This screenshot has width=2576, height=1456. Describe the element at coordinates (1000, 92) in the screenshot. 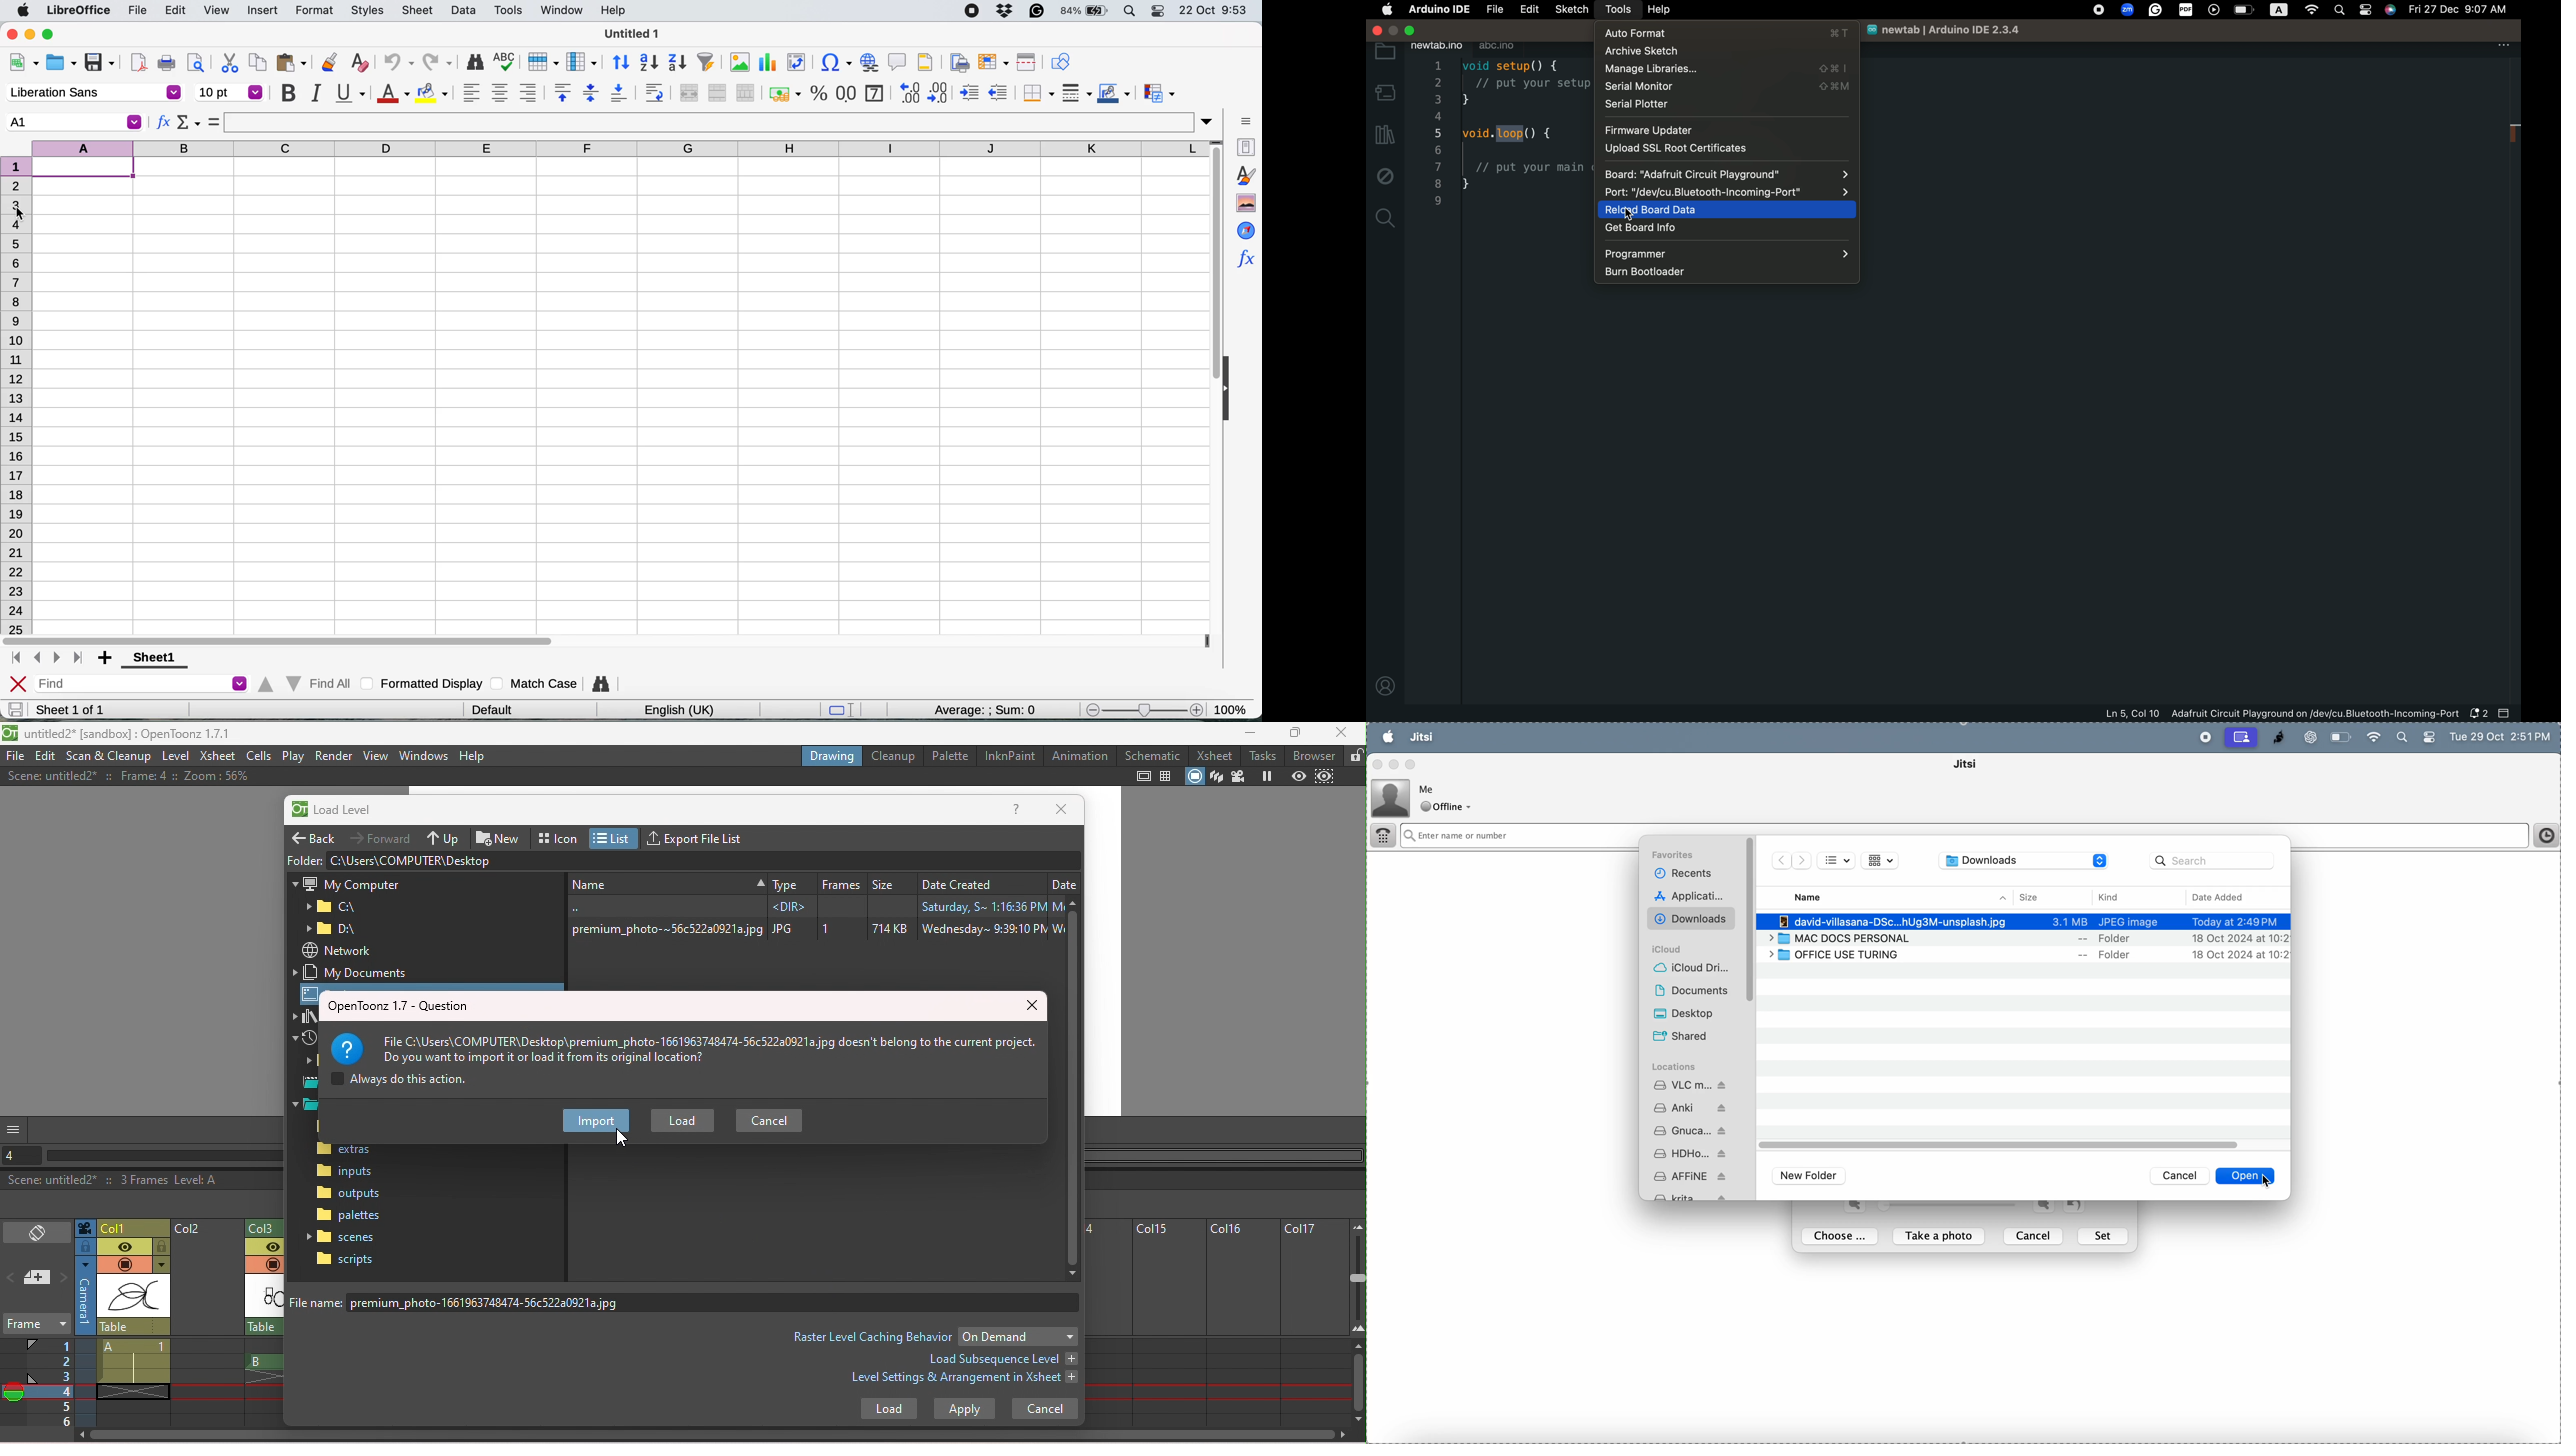

I see `decrease indent` at that location.